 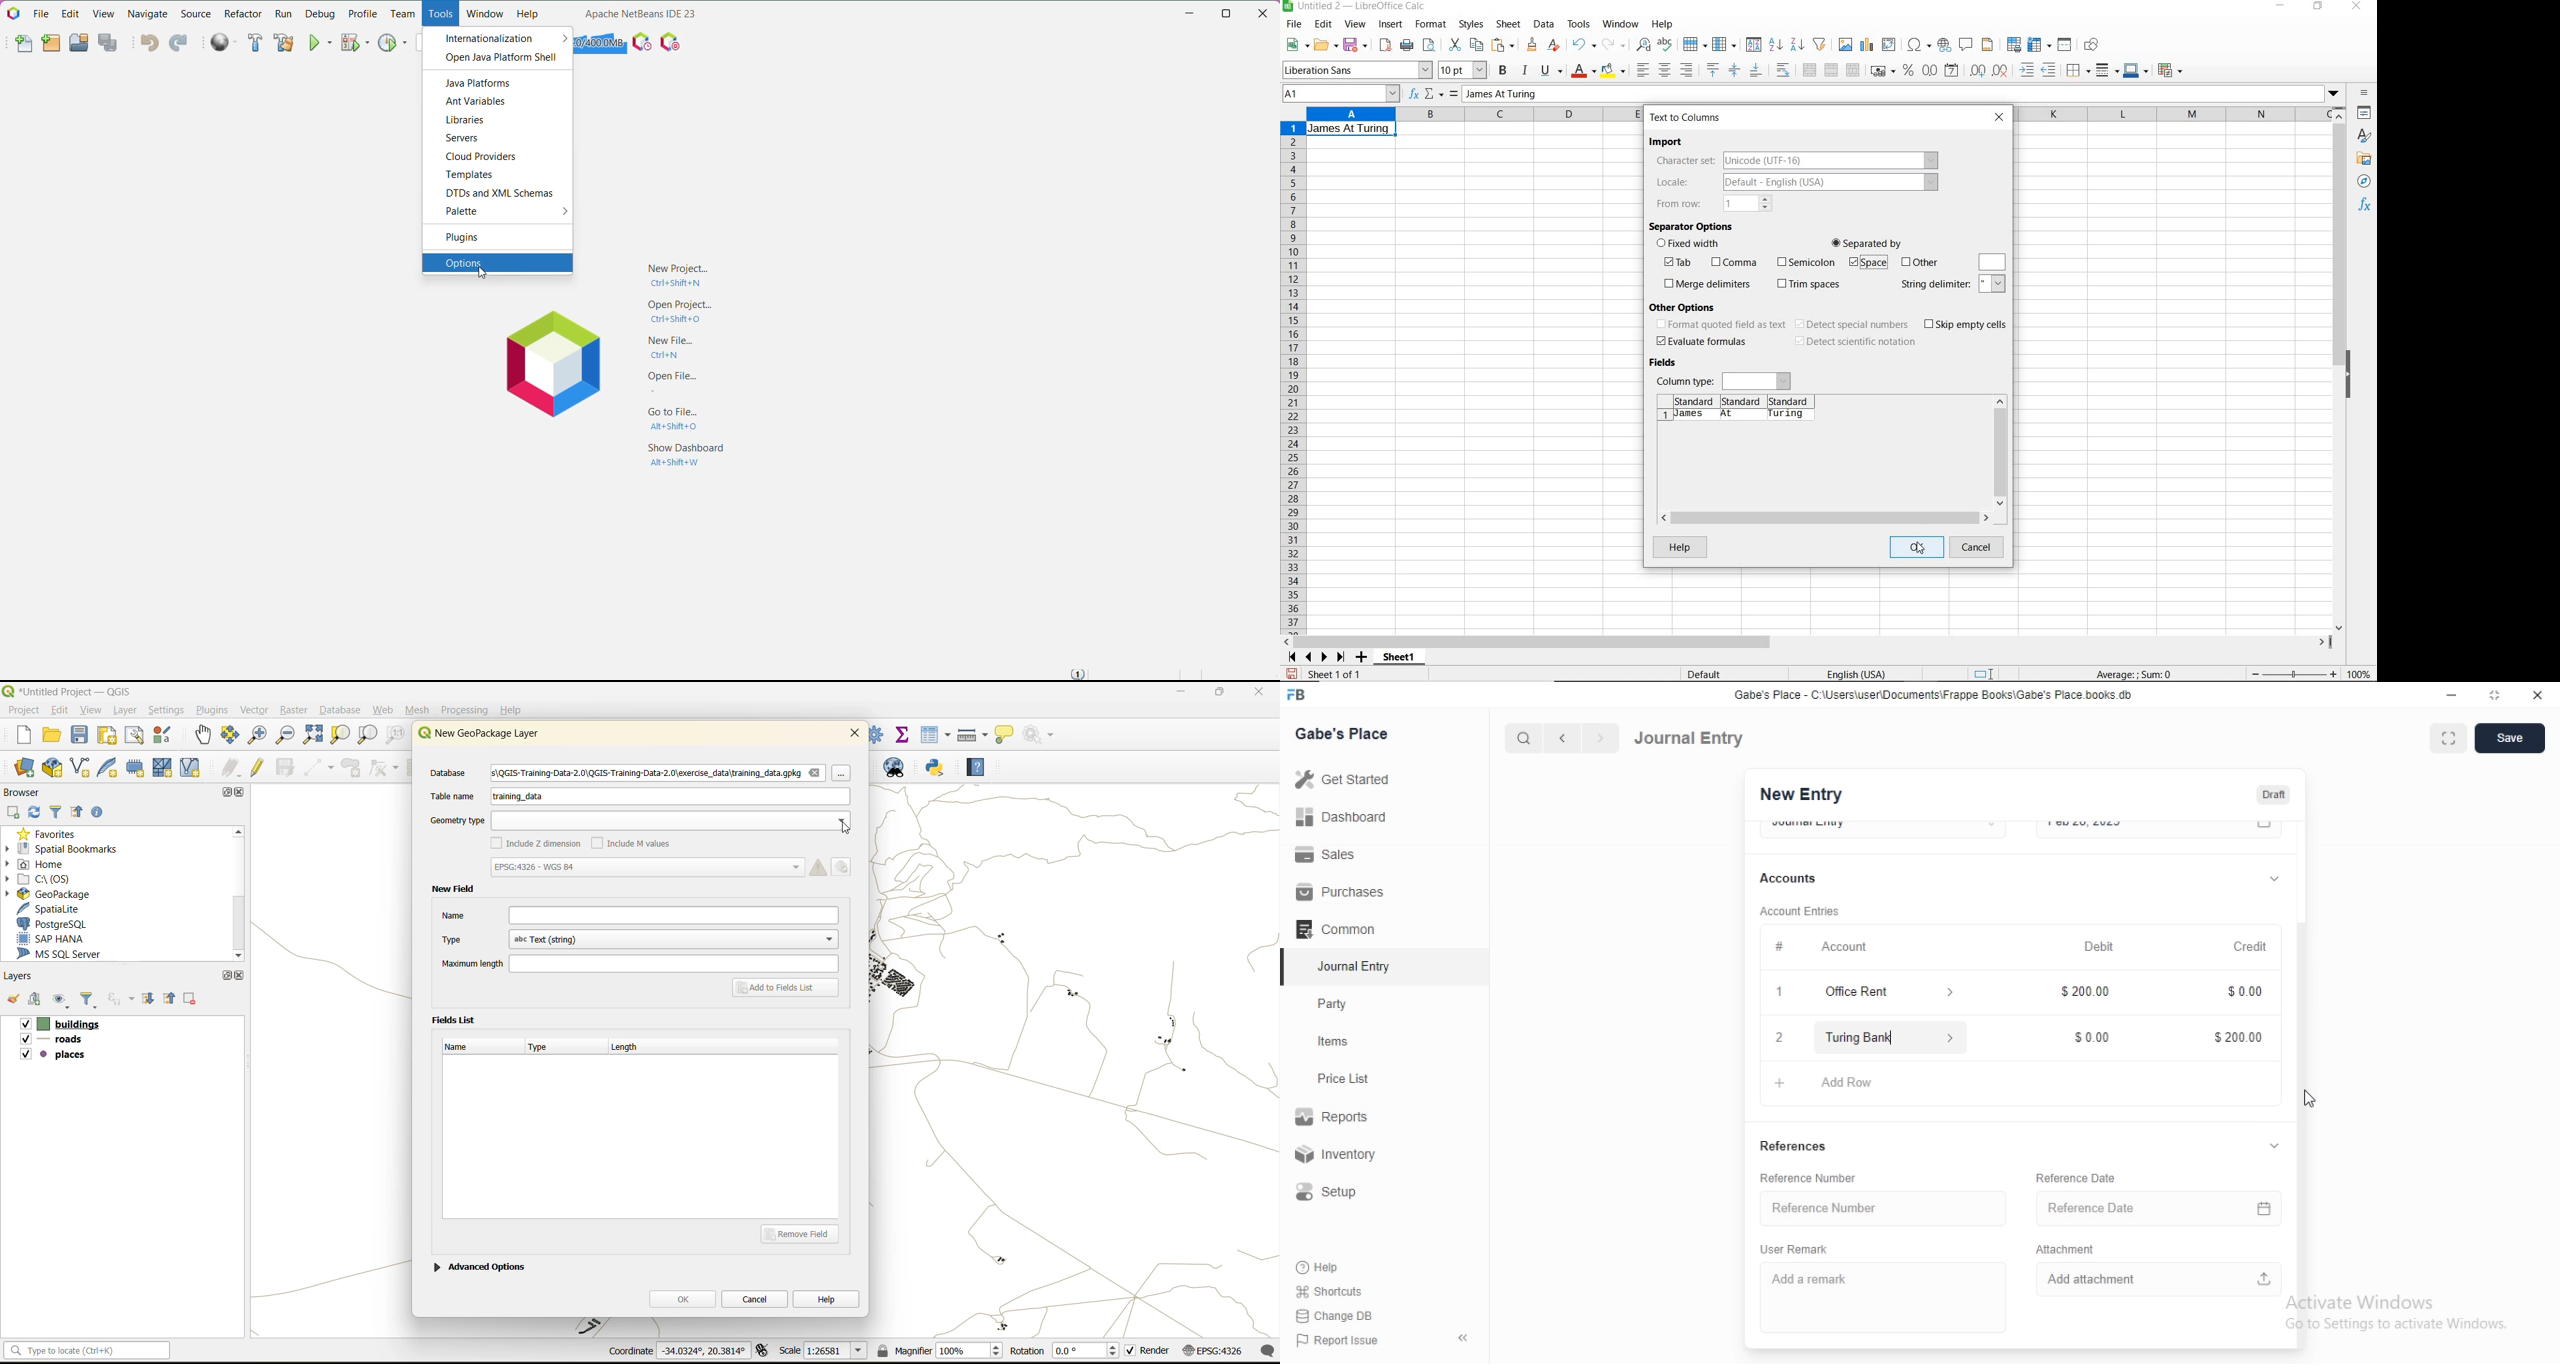 What do you see at coordinates (2153, 1209) in the screenshot?
I see `Reference Date` at bounding box center [2153, 1209].